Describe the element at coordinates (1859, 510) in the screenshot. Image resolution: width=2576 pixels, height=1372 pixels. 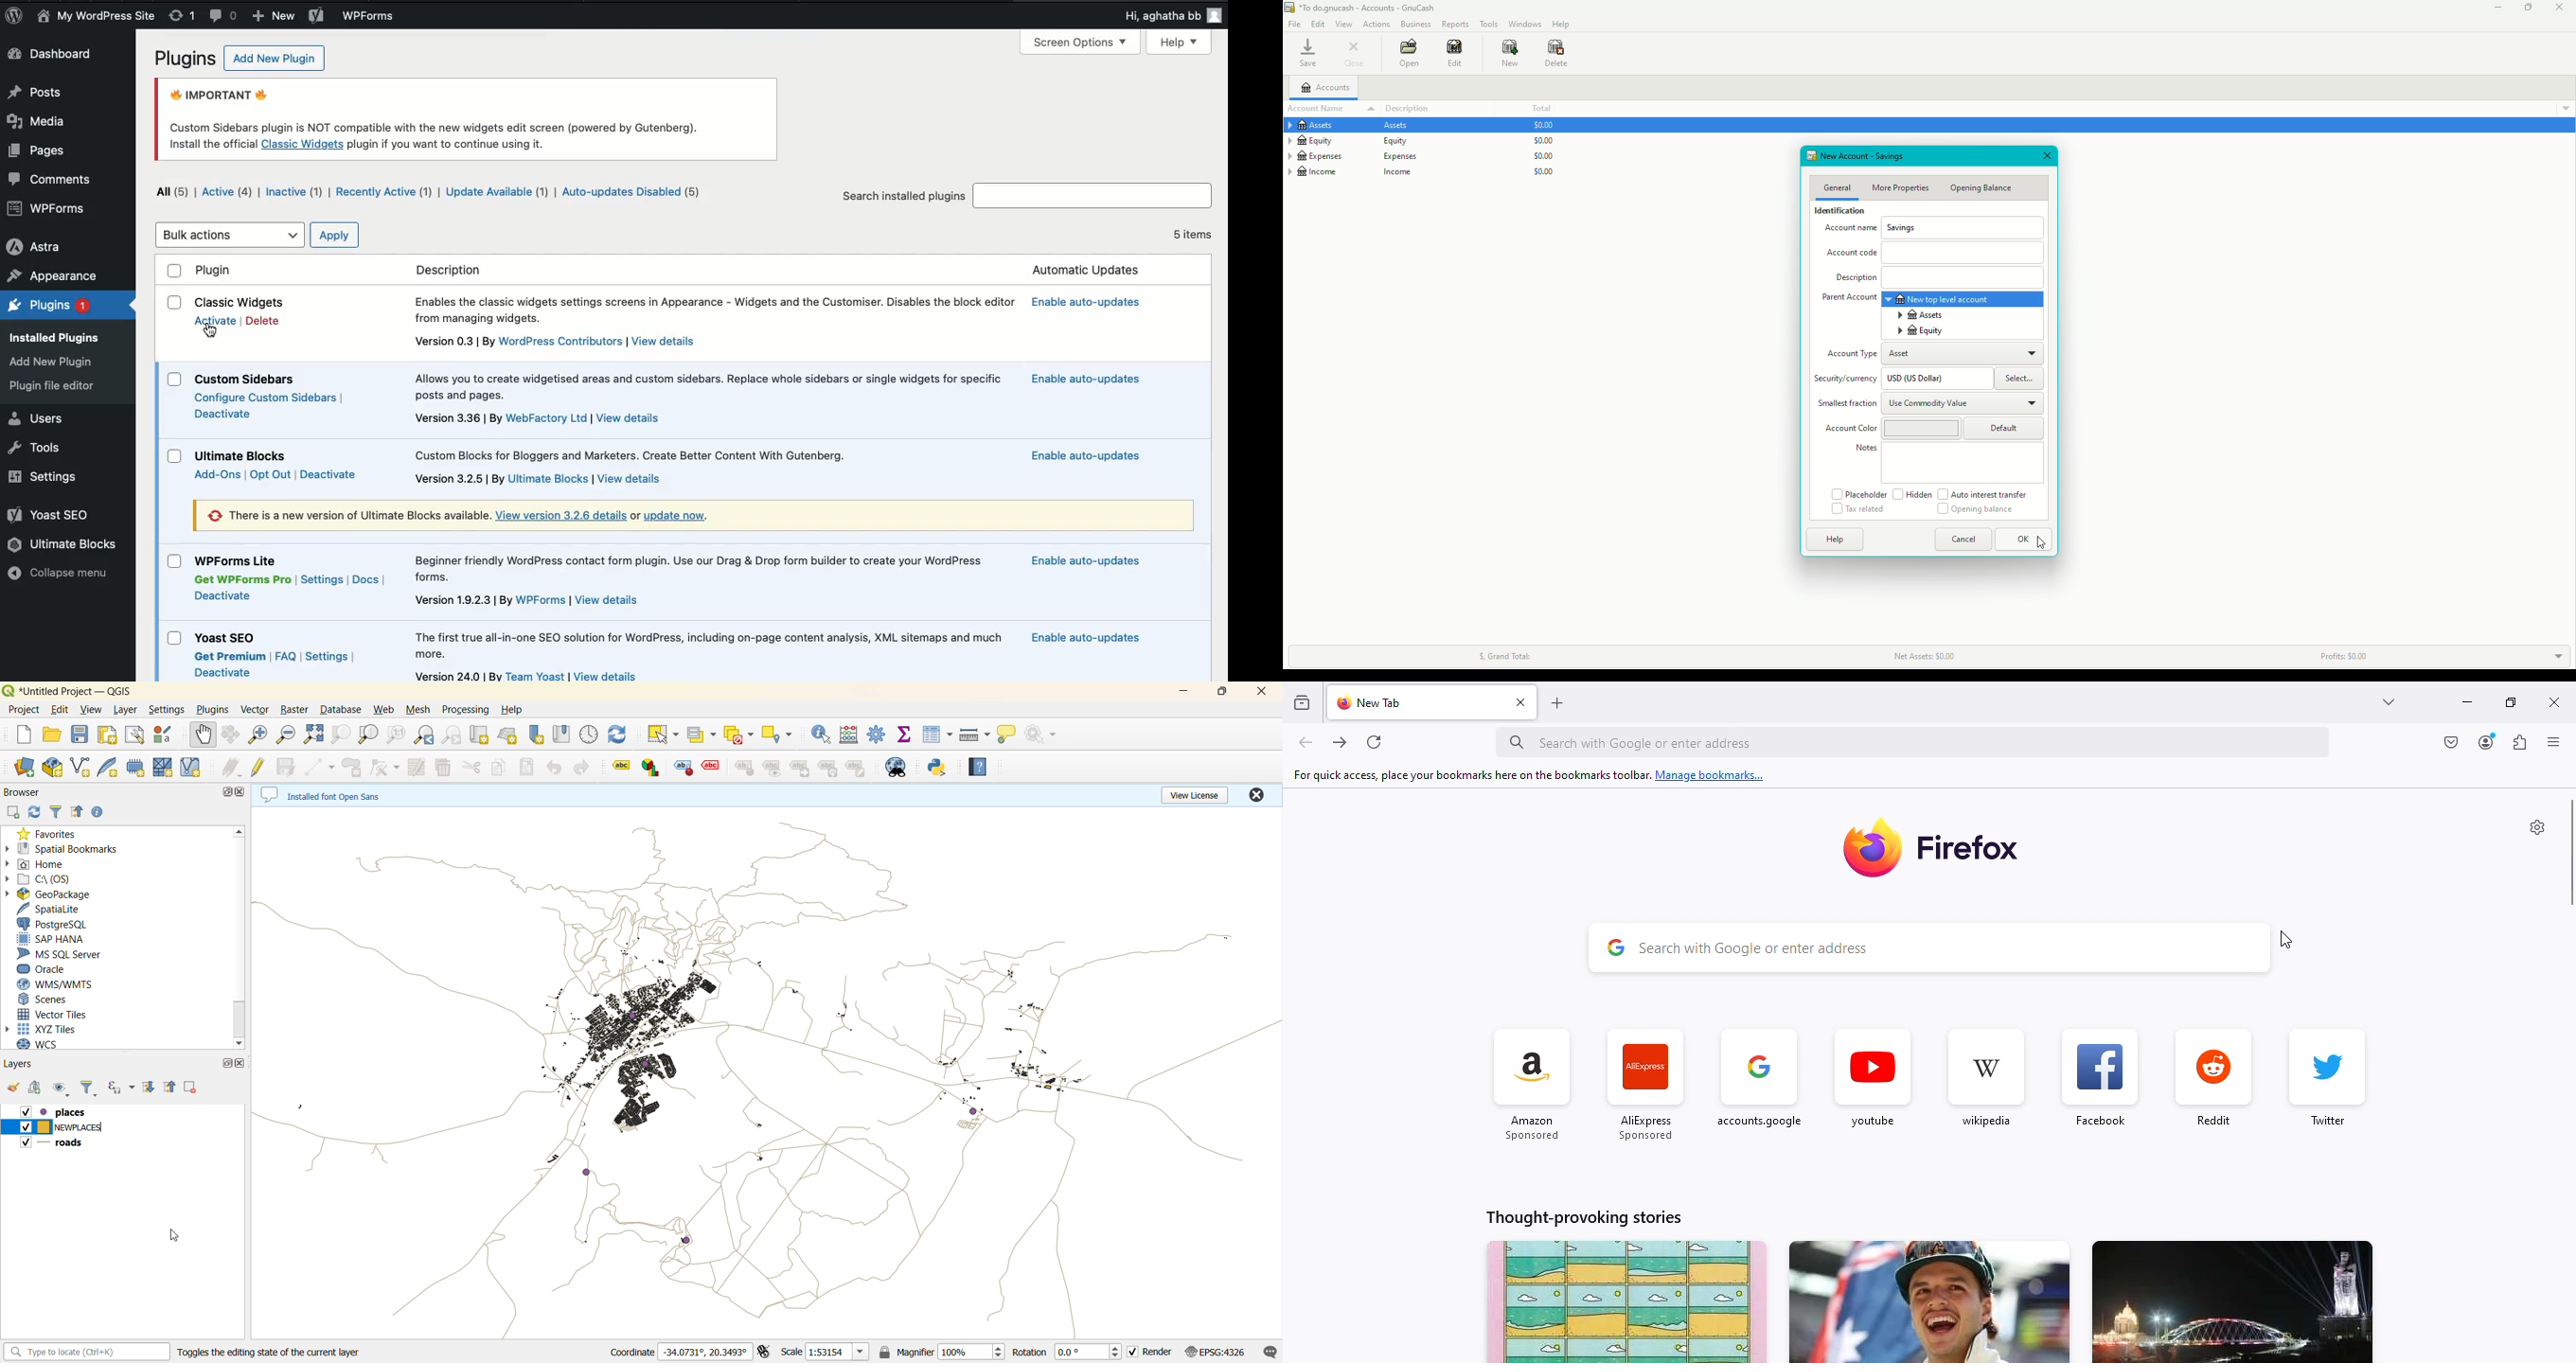
I see `Tax related` at that location.